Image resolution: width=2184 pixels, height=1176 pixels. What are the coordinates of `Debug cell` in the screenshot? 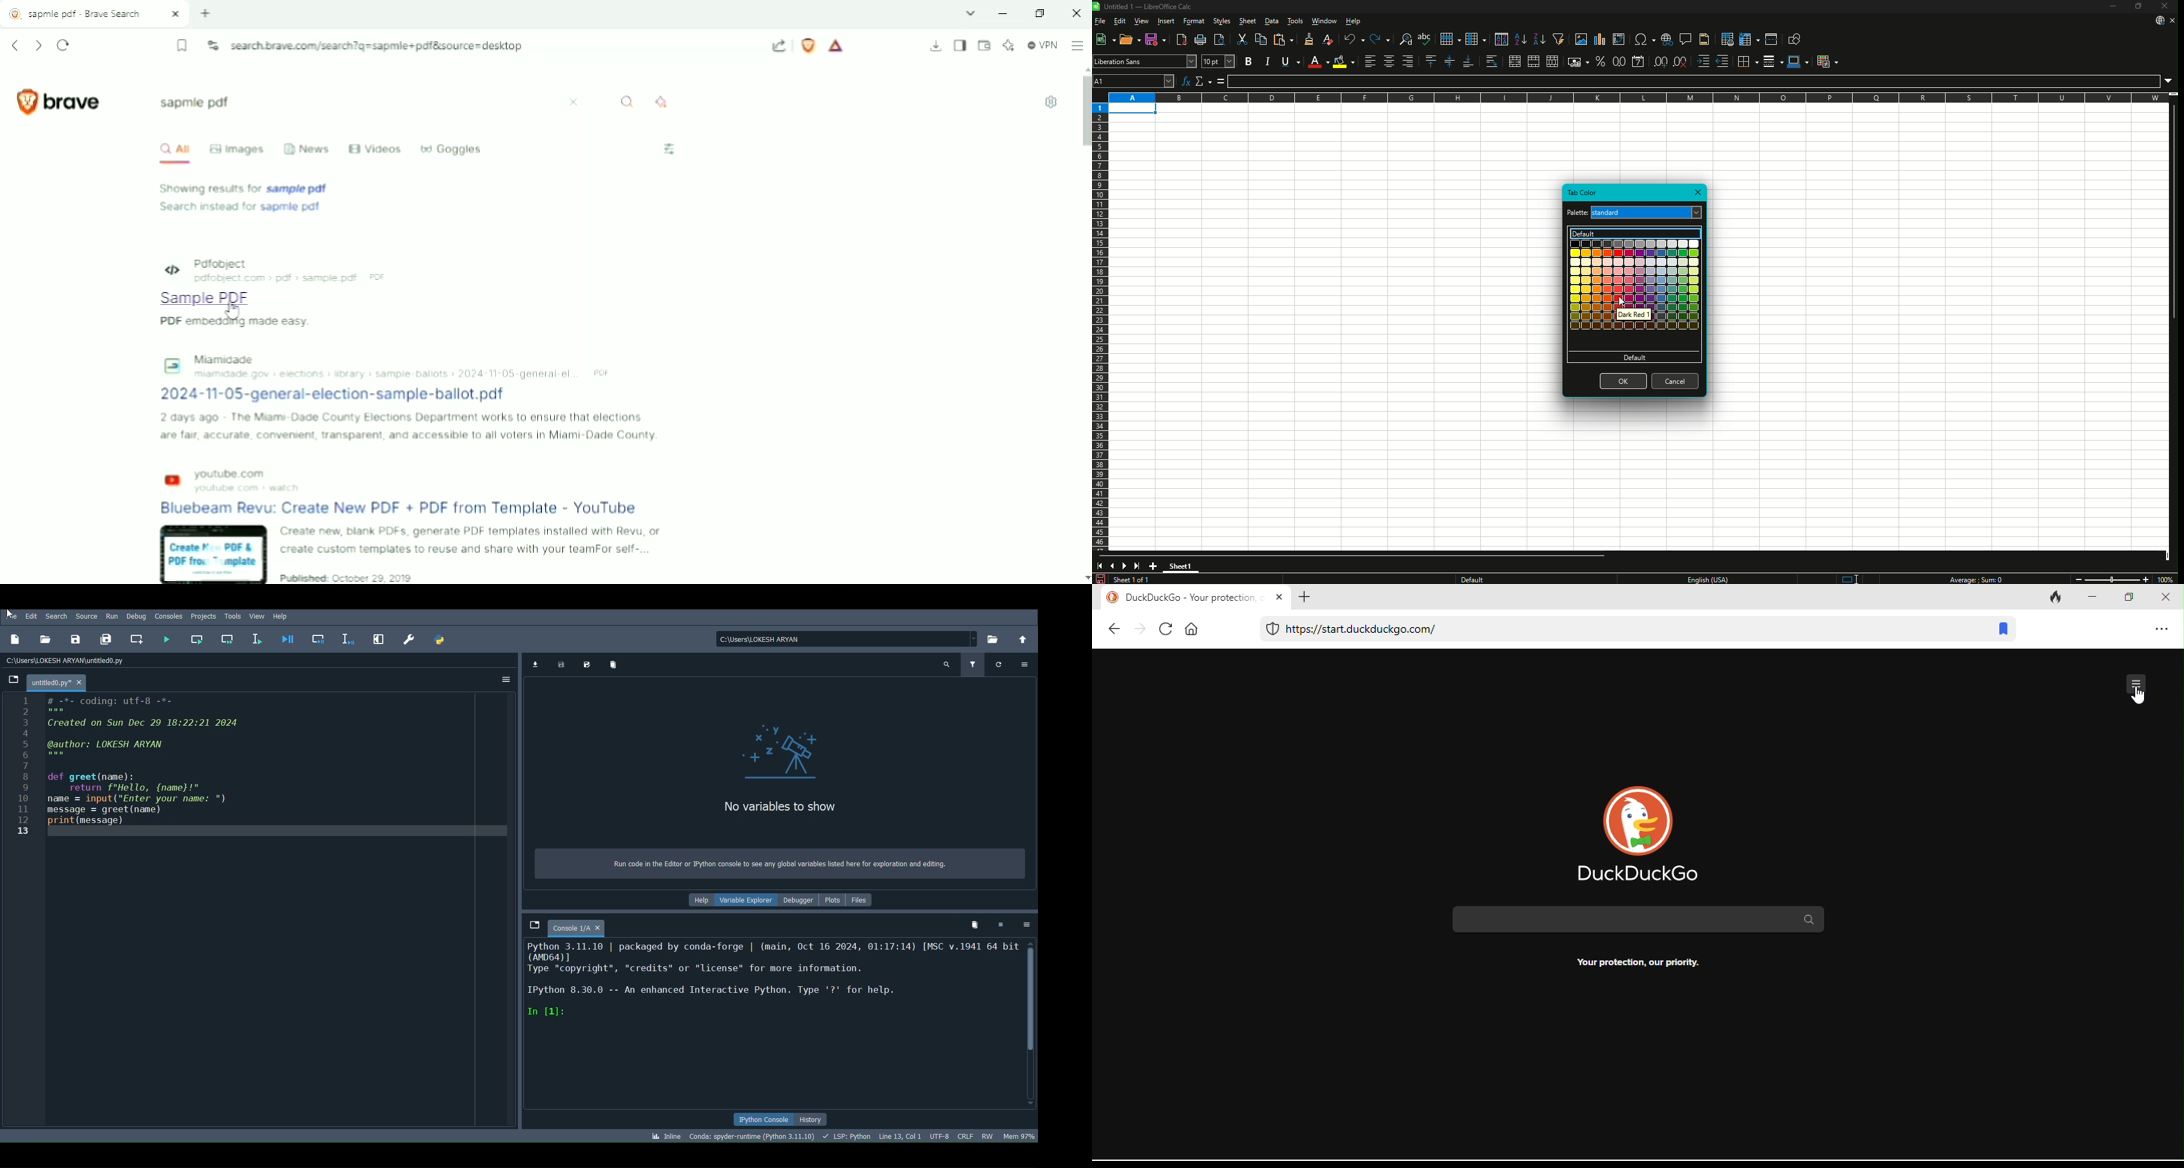 It's located at (319, 638).